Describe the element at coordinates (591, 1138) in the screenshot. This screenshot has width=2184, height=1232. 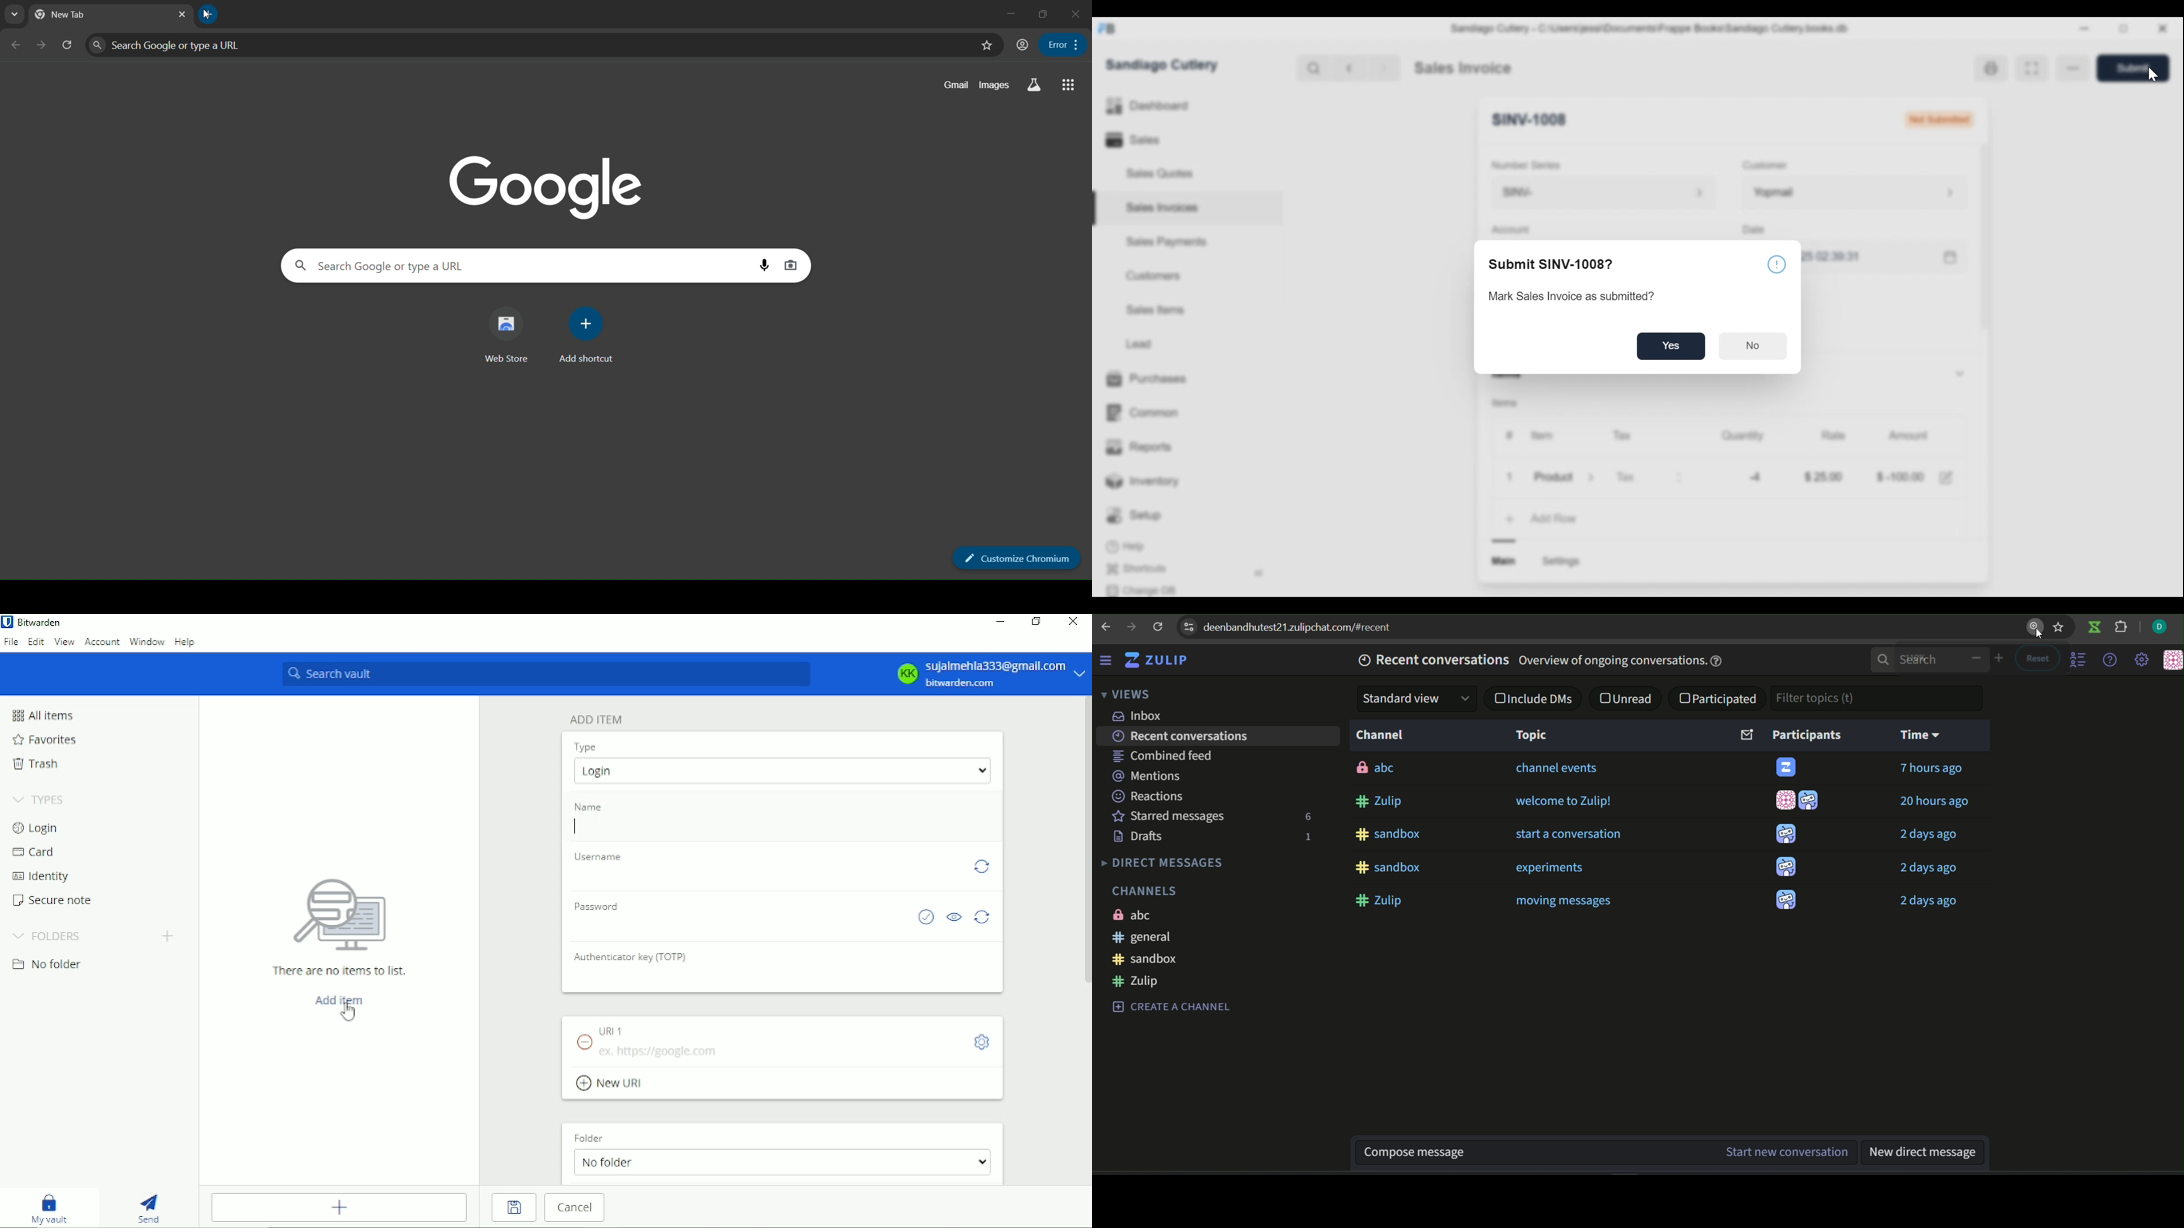
I see `folder` at that location.